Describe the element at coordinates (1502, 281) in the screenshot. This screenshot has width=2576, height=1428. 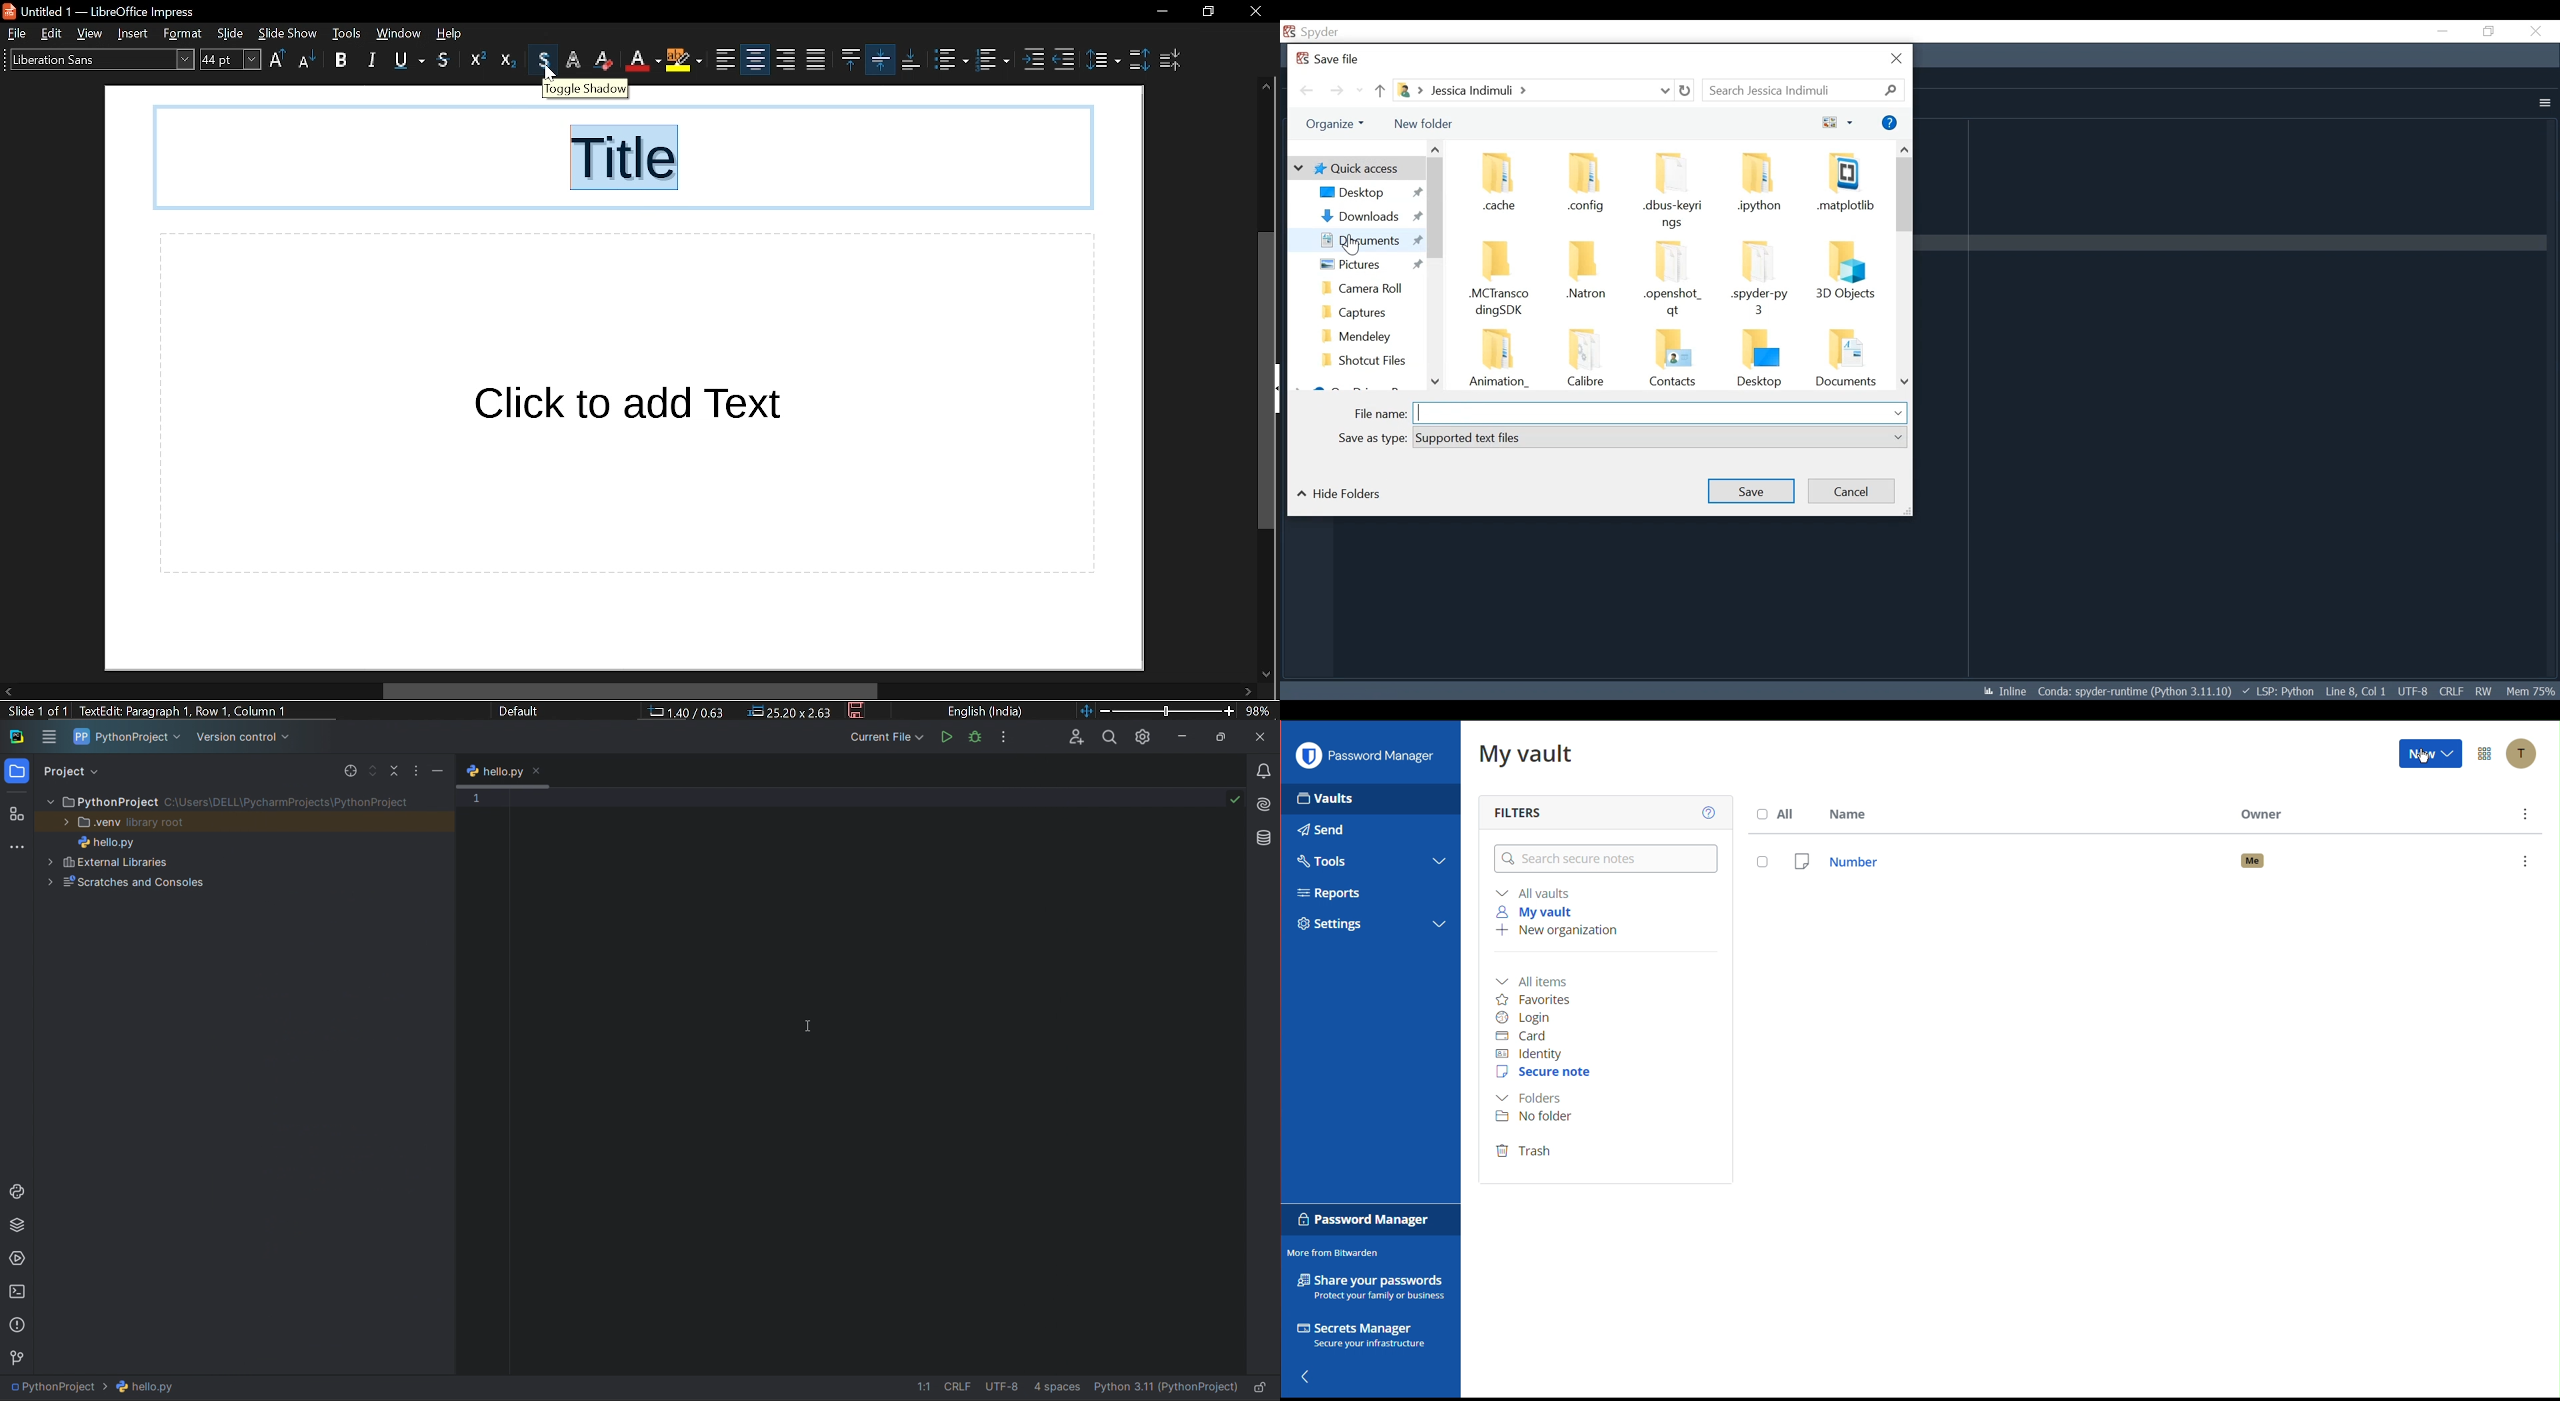
I see `Folder` at that location.